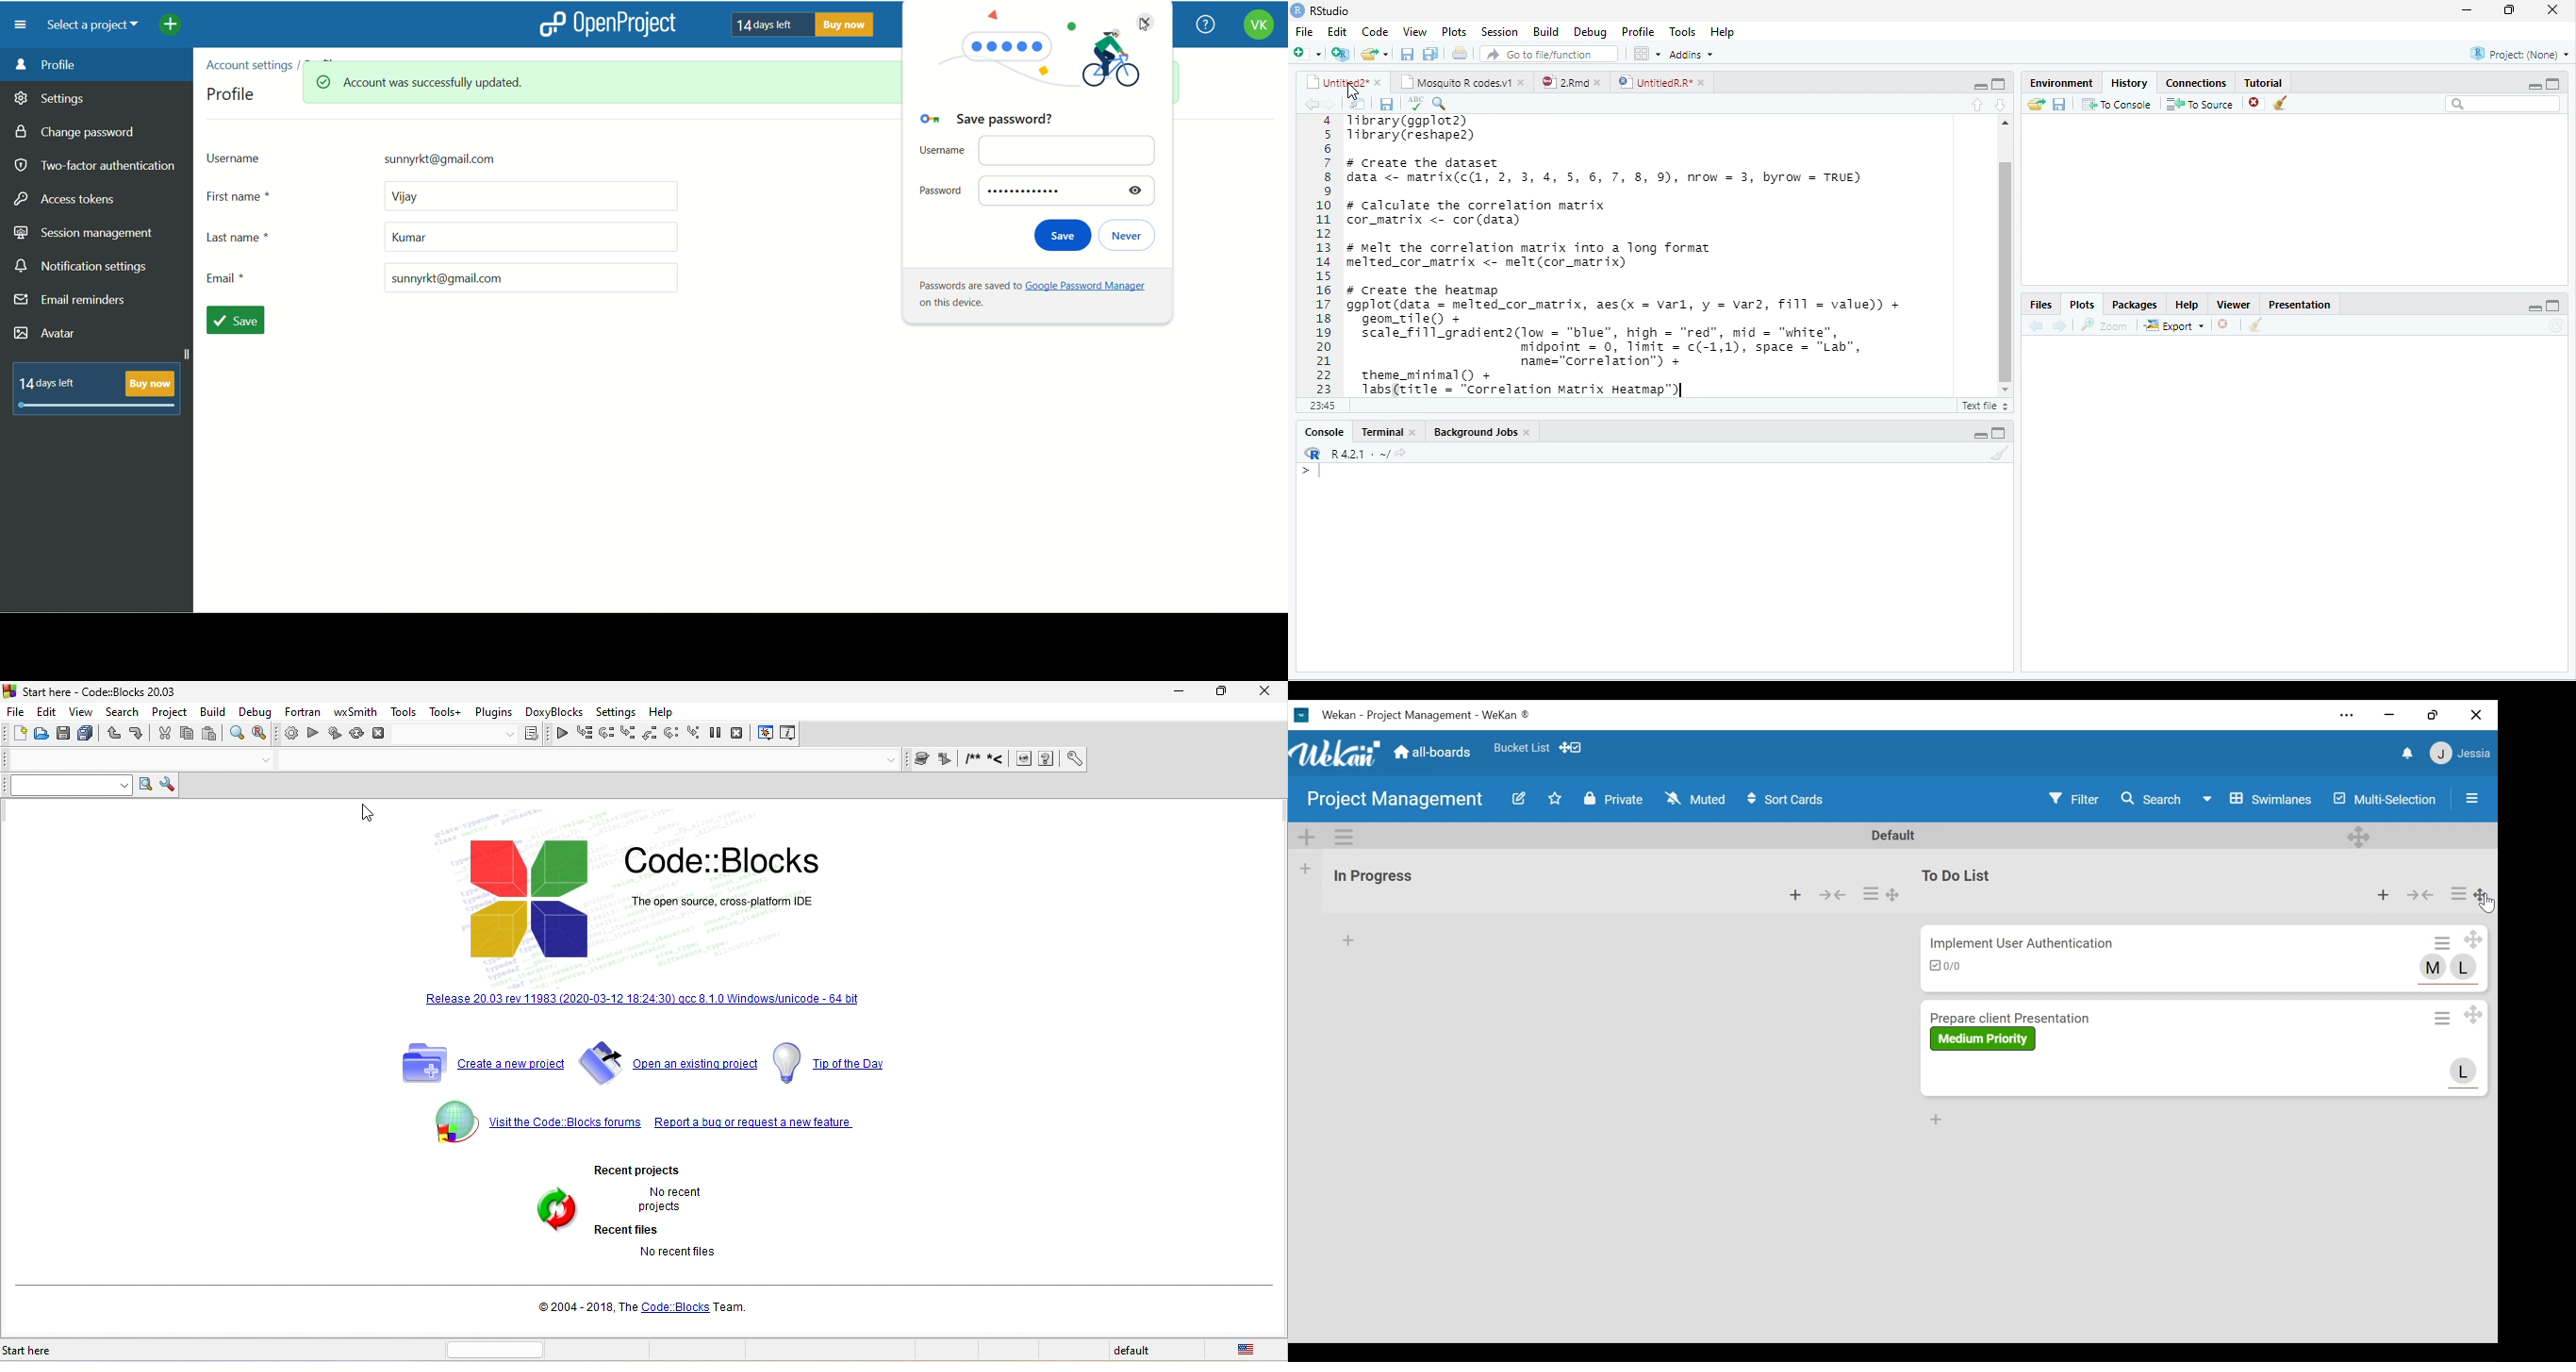 Image resolution: width=2576 pixels, height=1372 pixels. I want to click on source, so click(1971, 104).